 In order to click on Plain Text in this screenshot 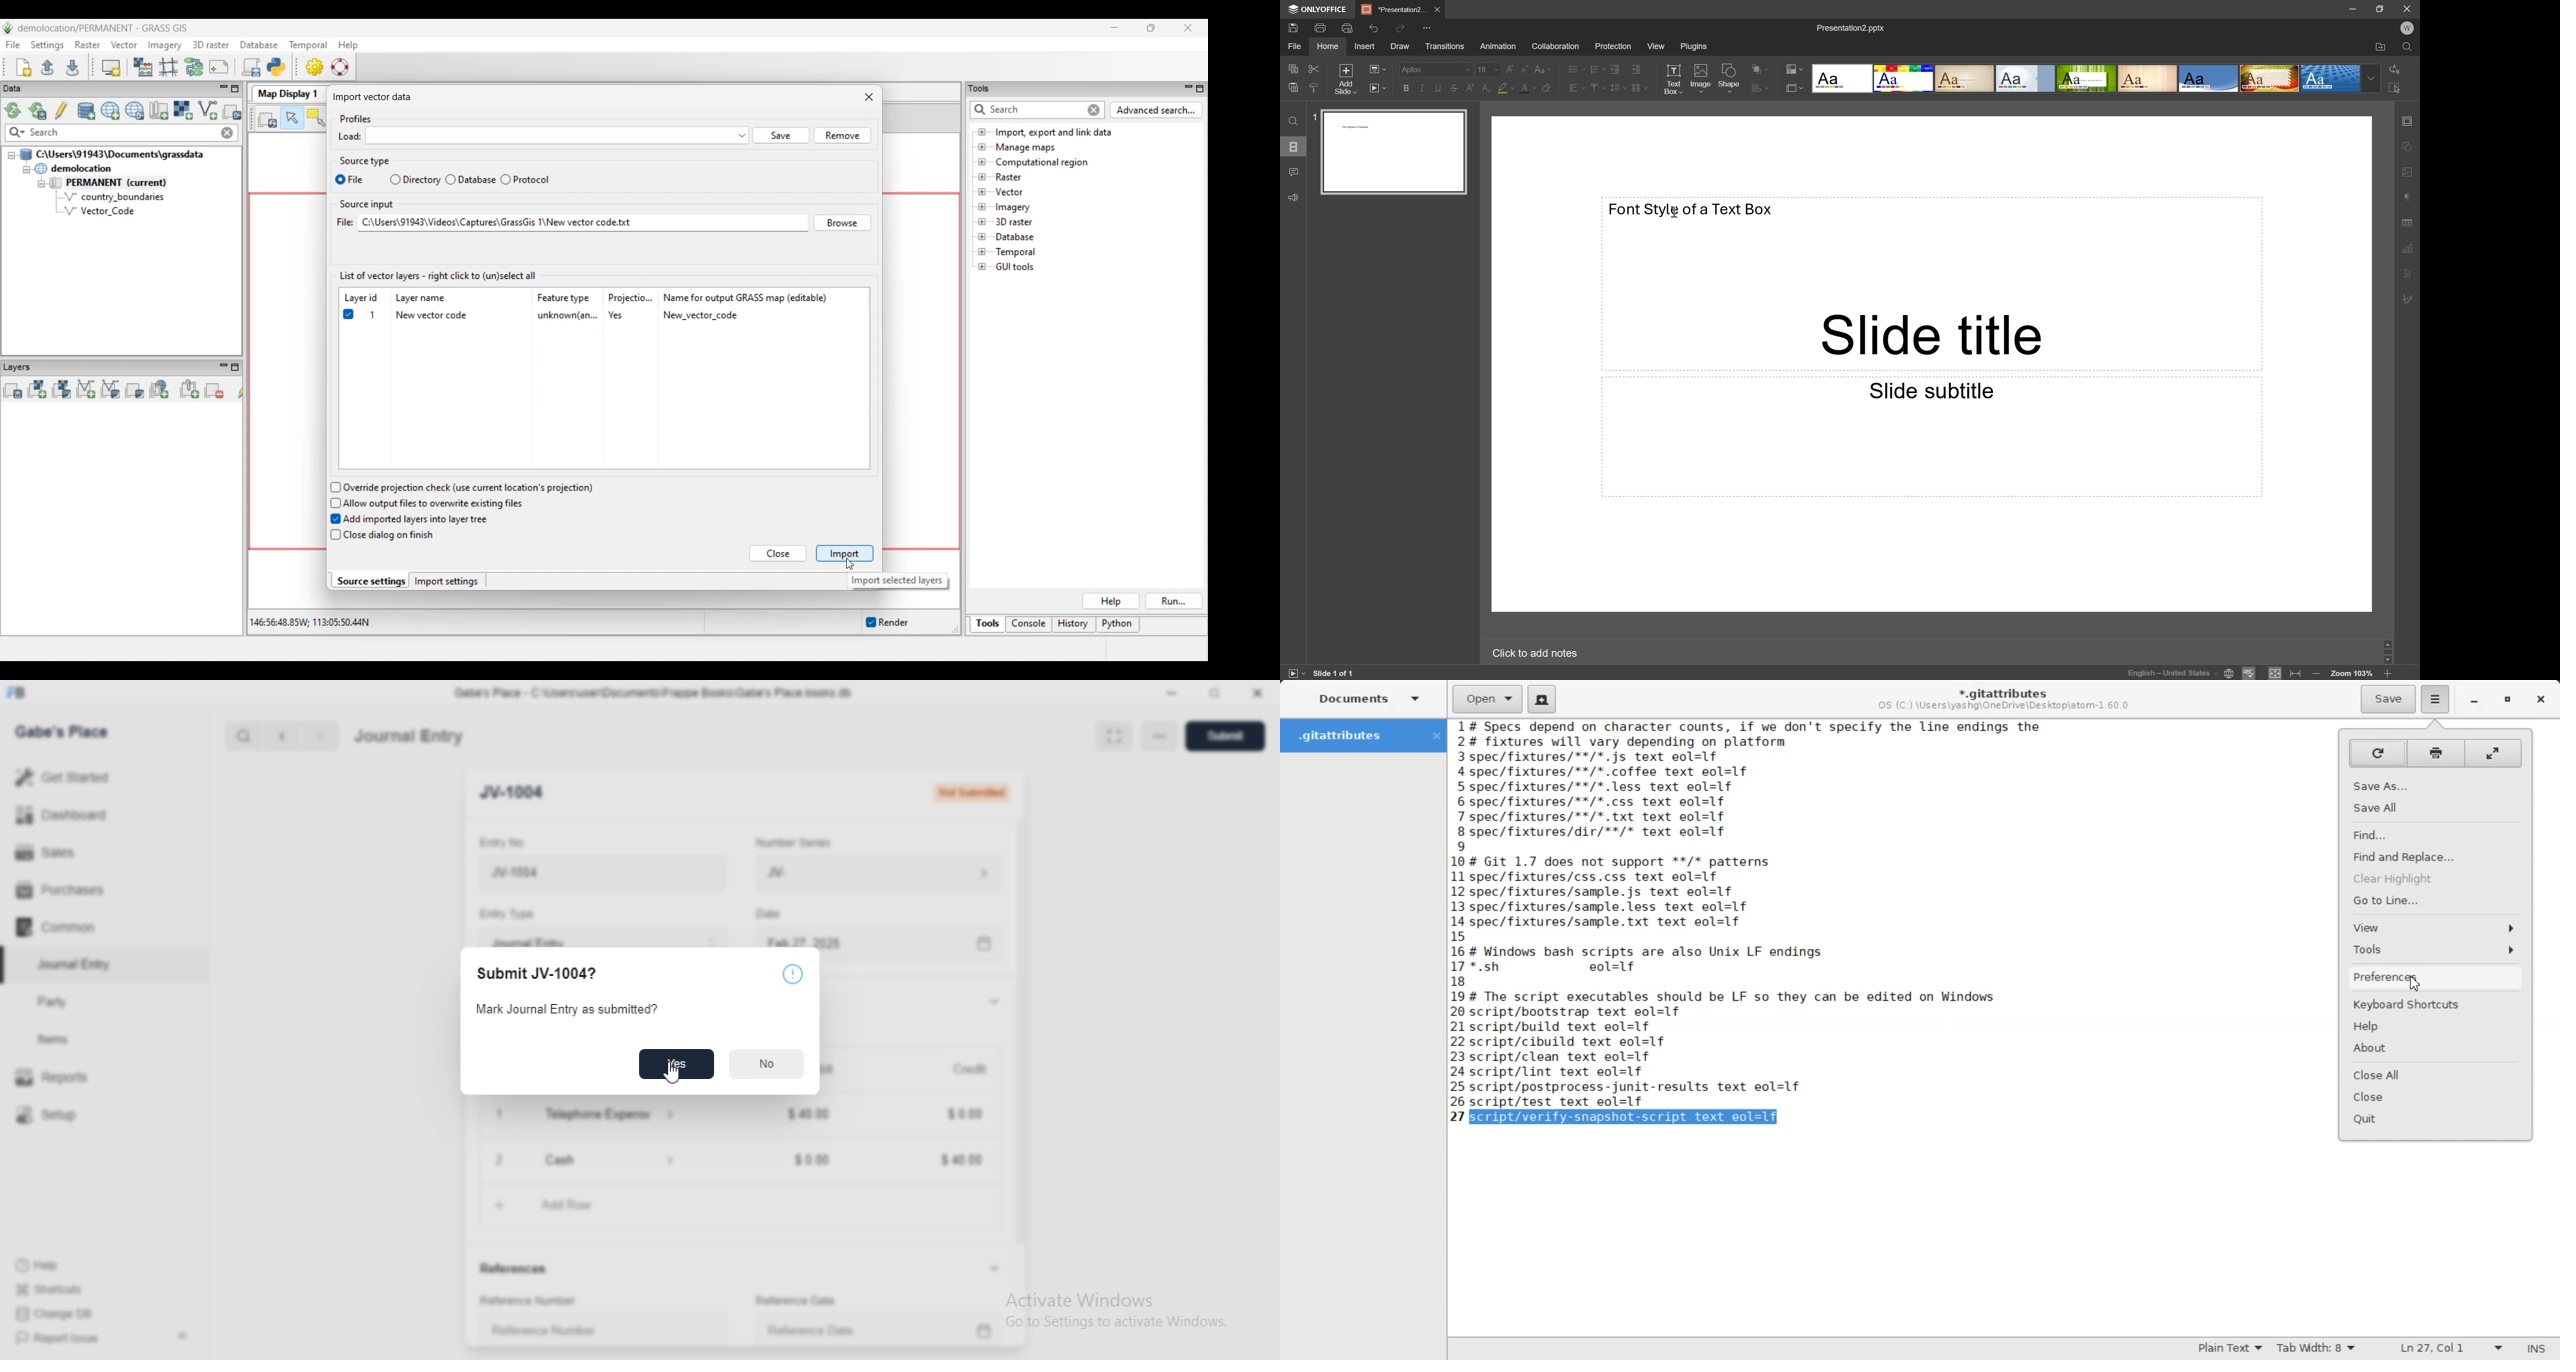, I will do `click(2227, 1349)`.